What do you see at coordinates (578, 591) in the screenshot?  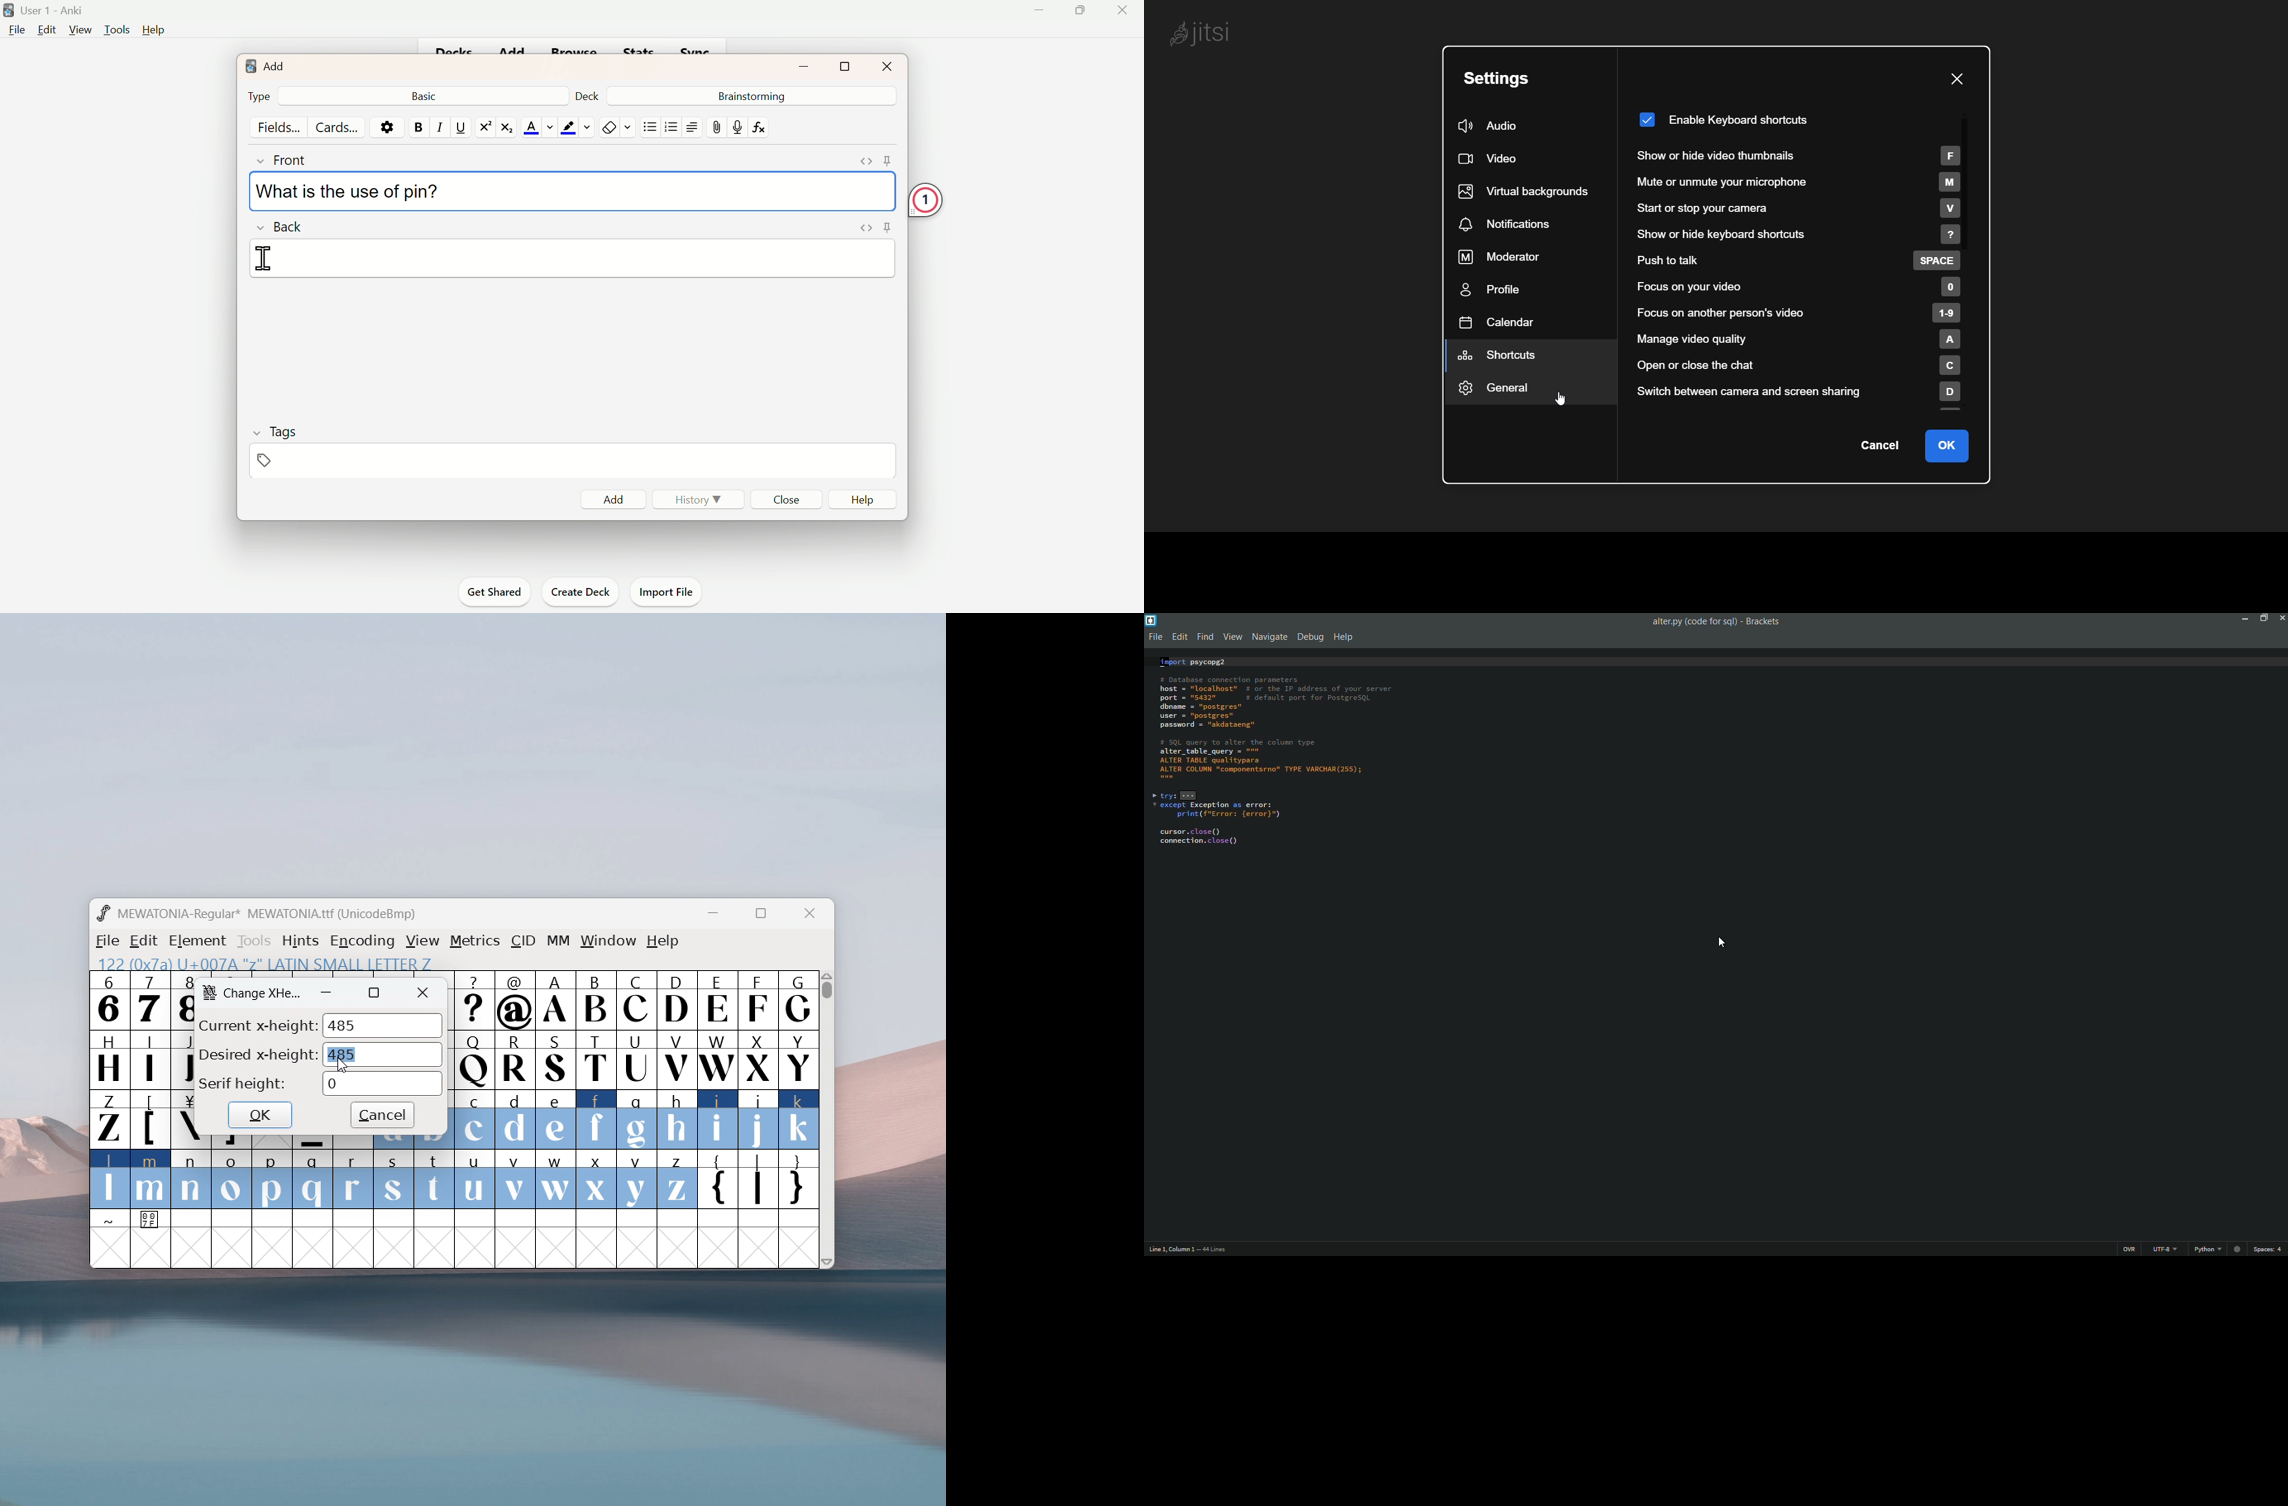 I see `Create Deck` at bounding box center [578, 591].